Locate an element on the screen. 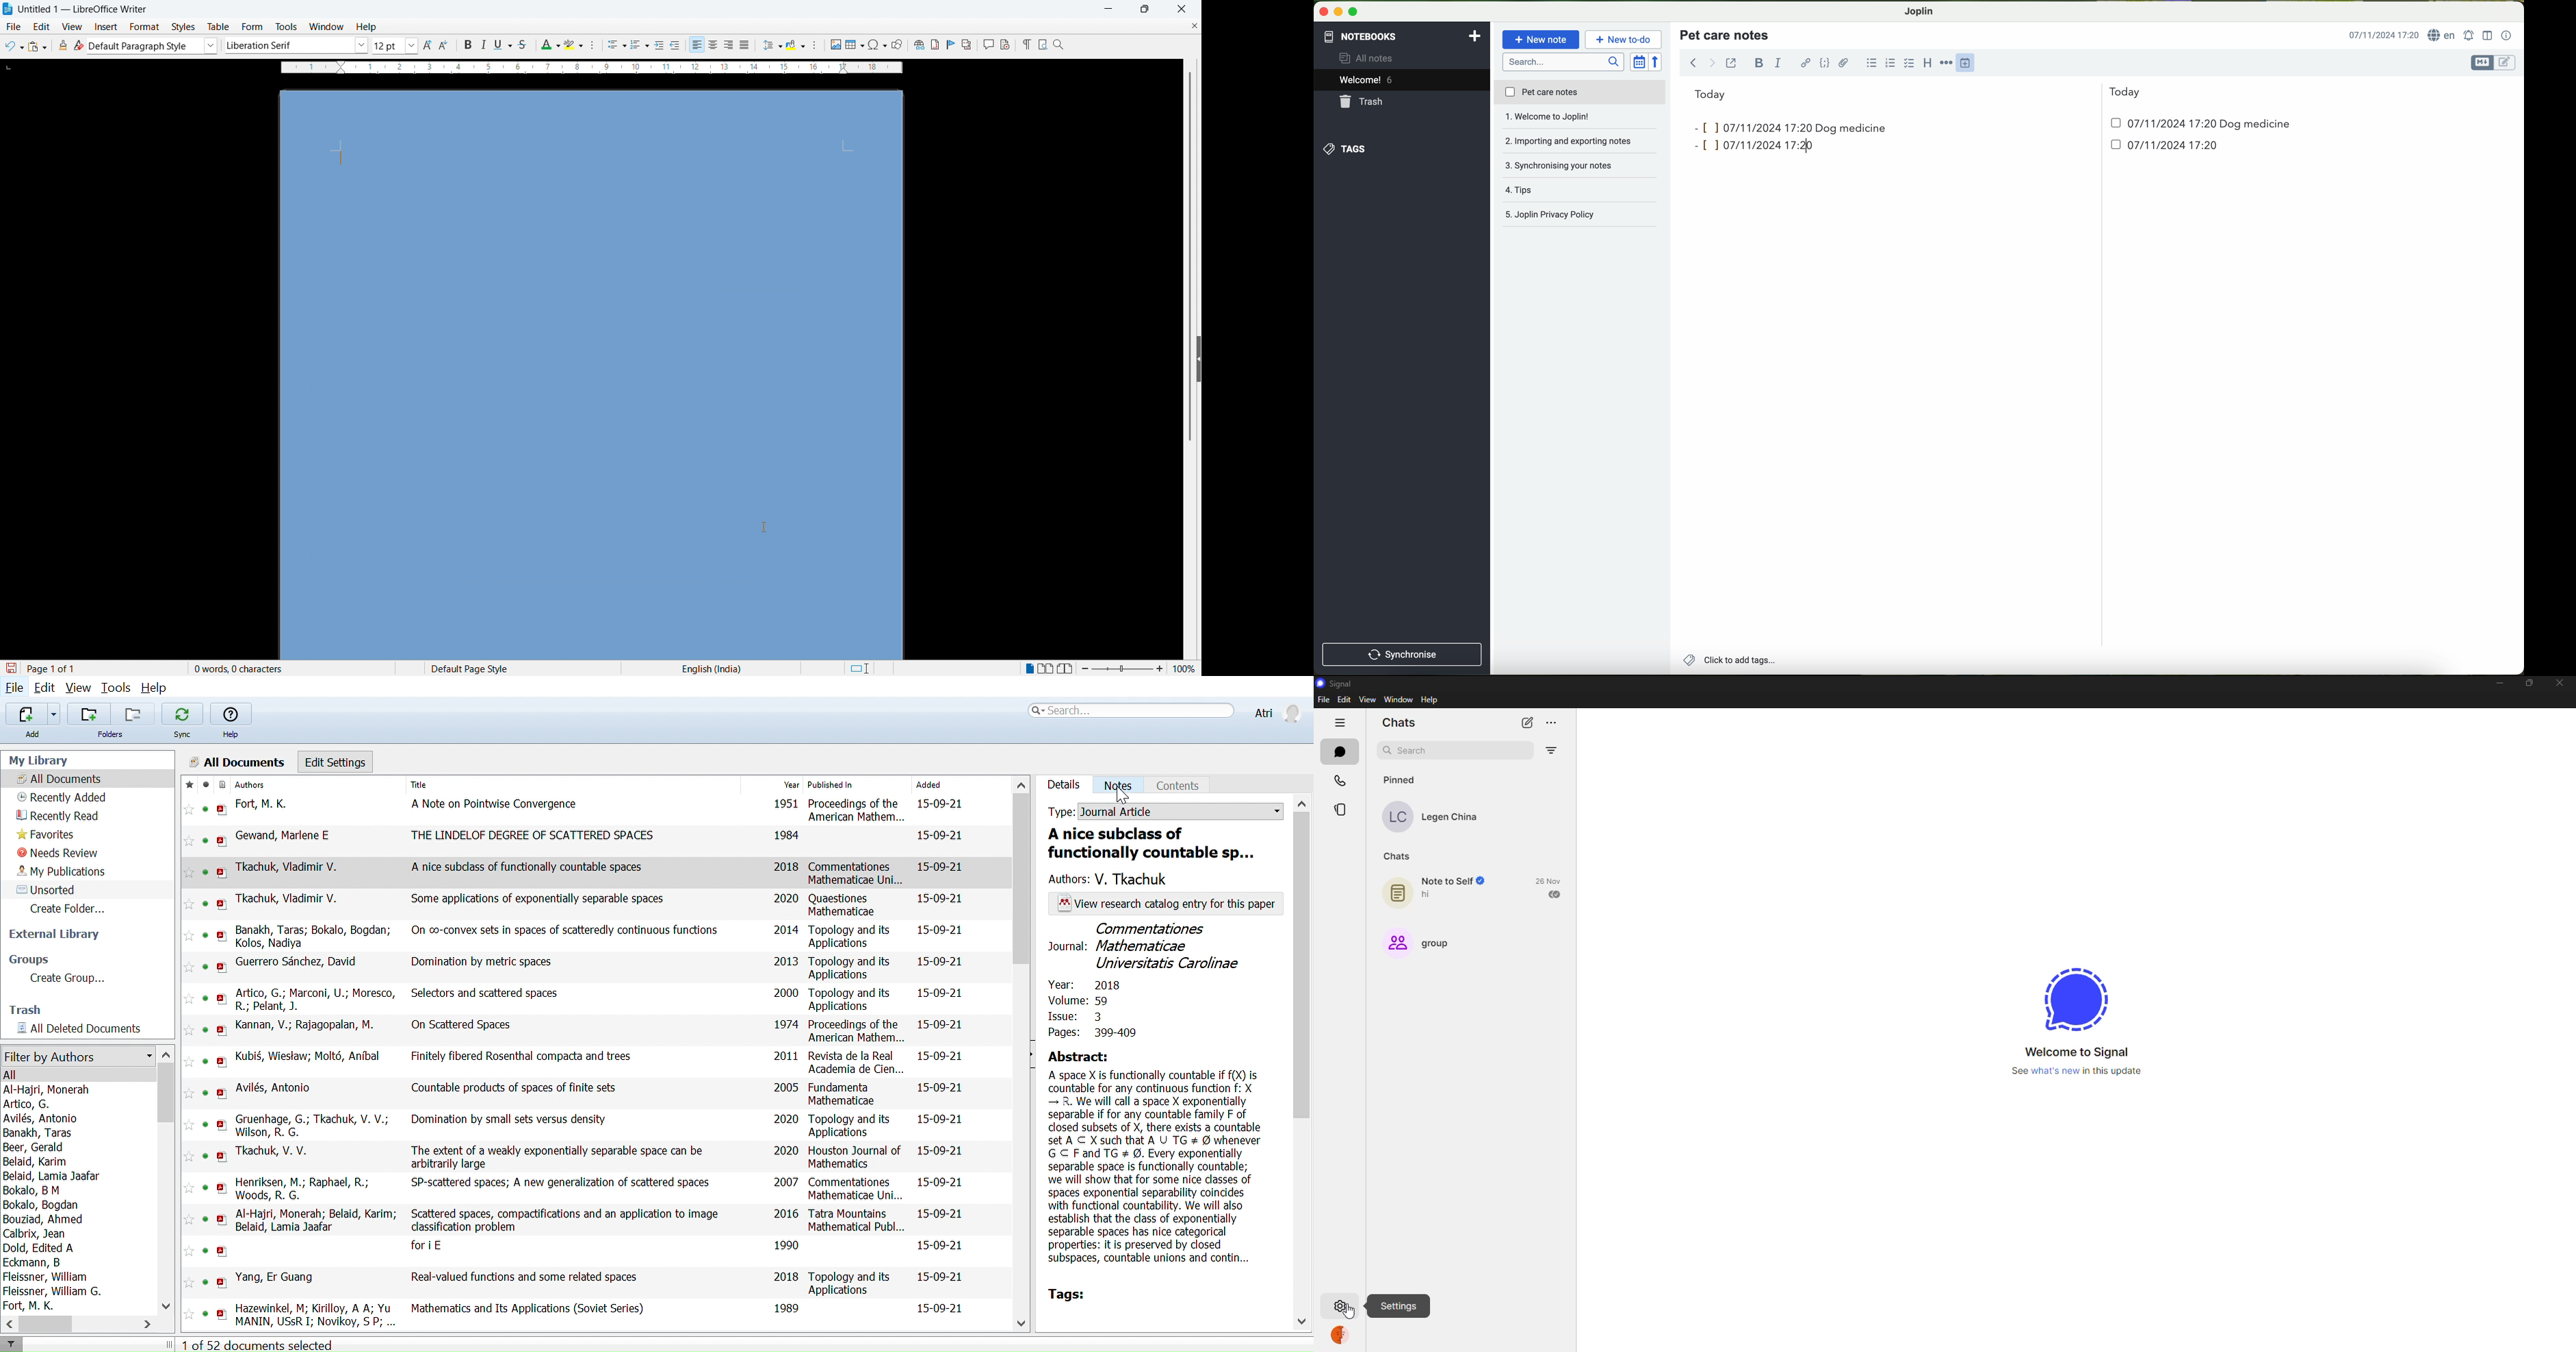  Add this reference to favorites is located at coordinates (189, 1219).